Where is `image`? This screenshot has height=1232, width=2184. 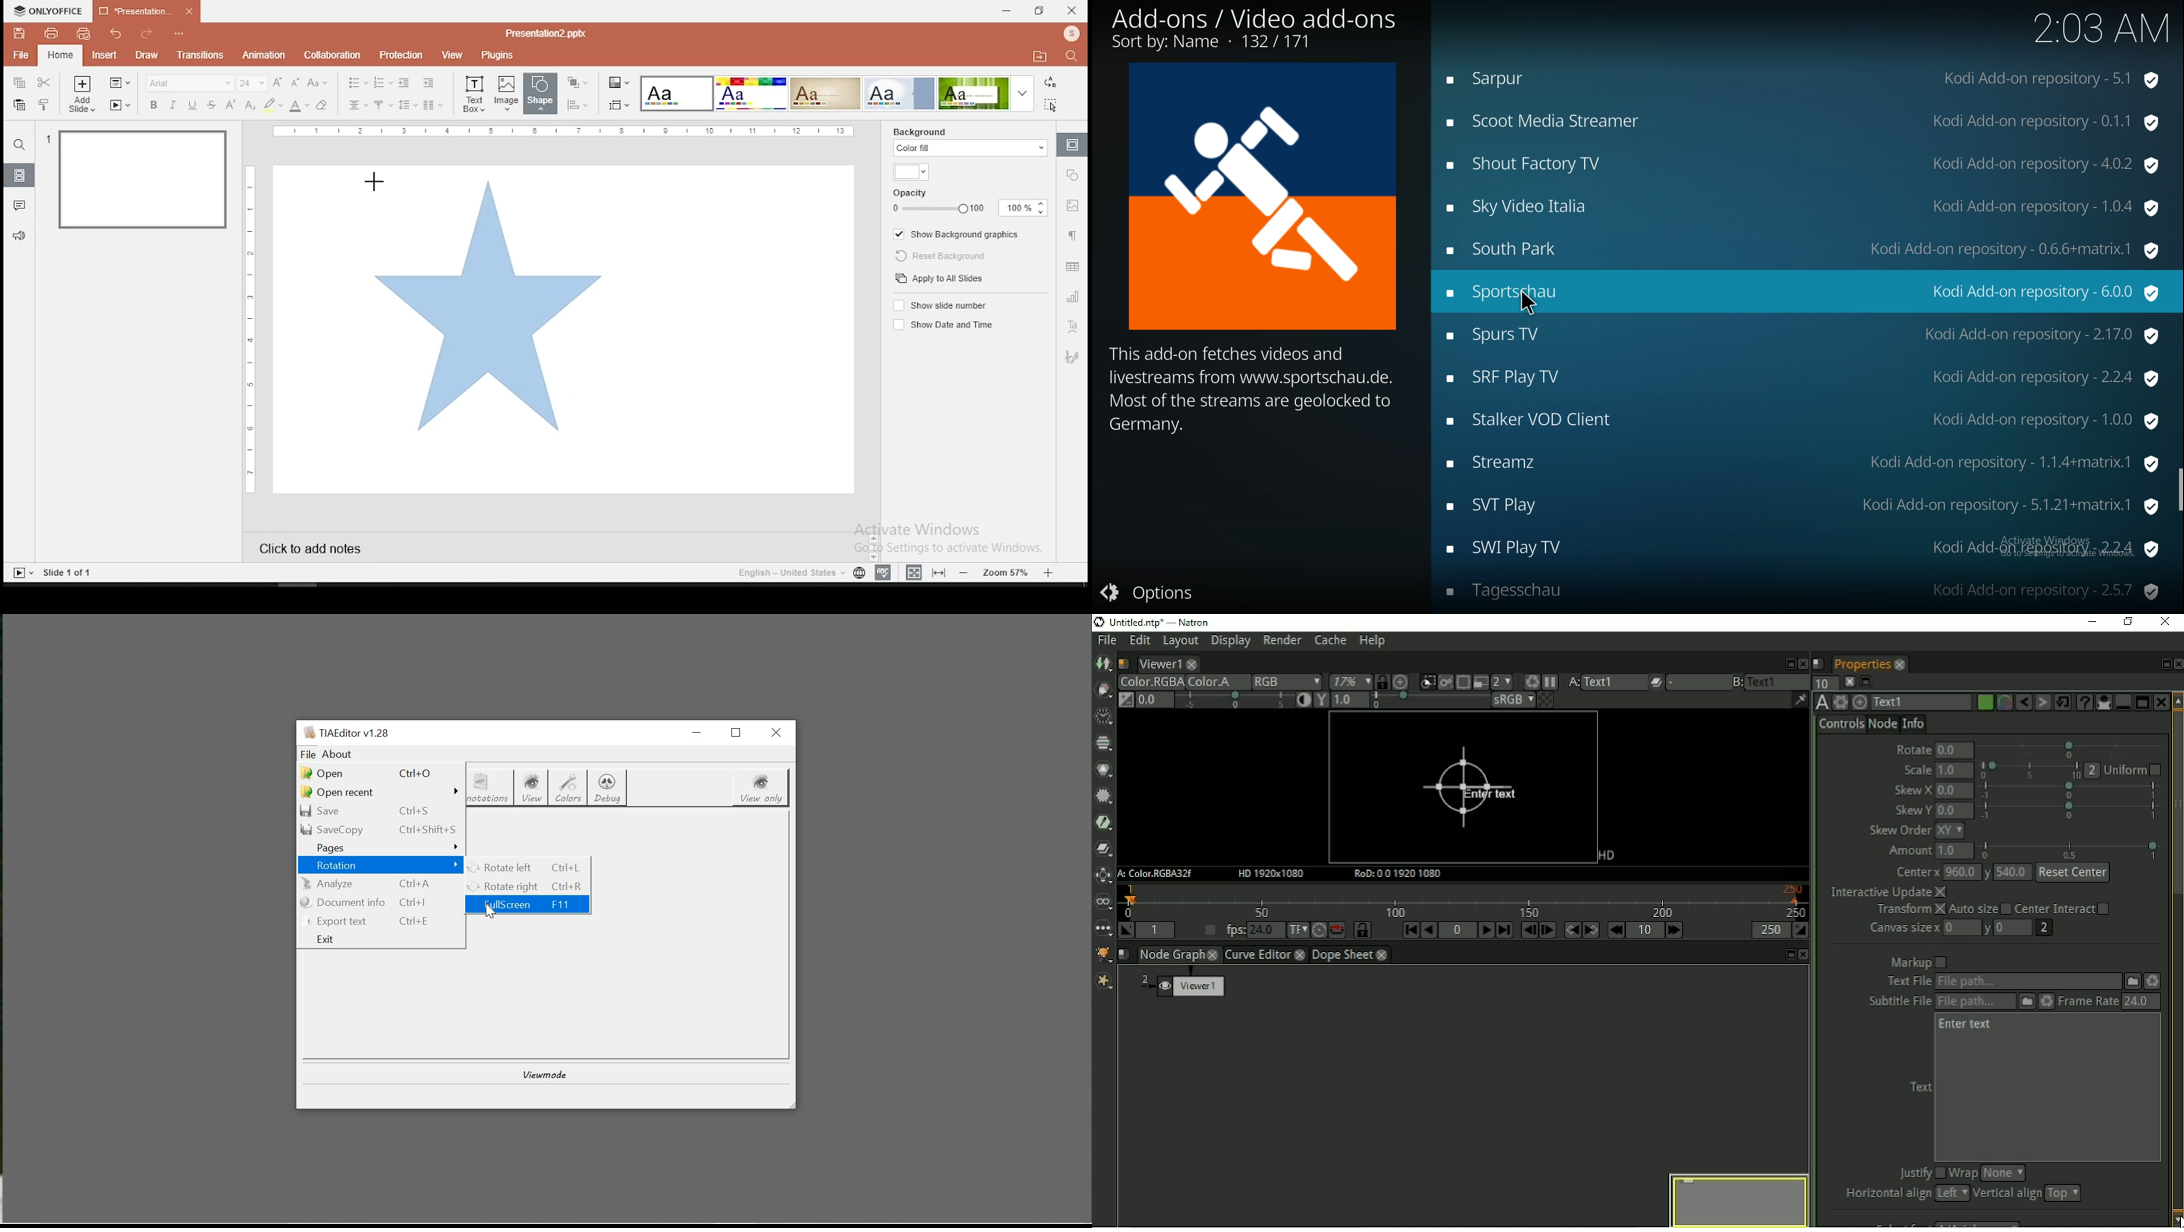
image is located at coordinates (507, 93).